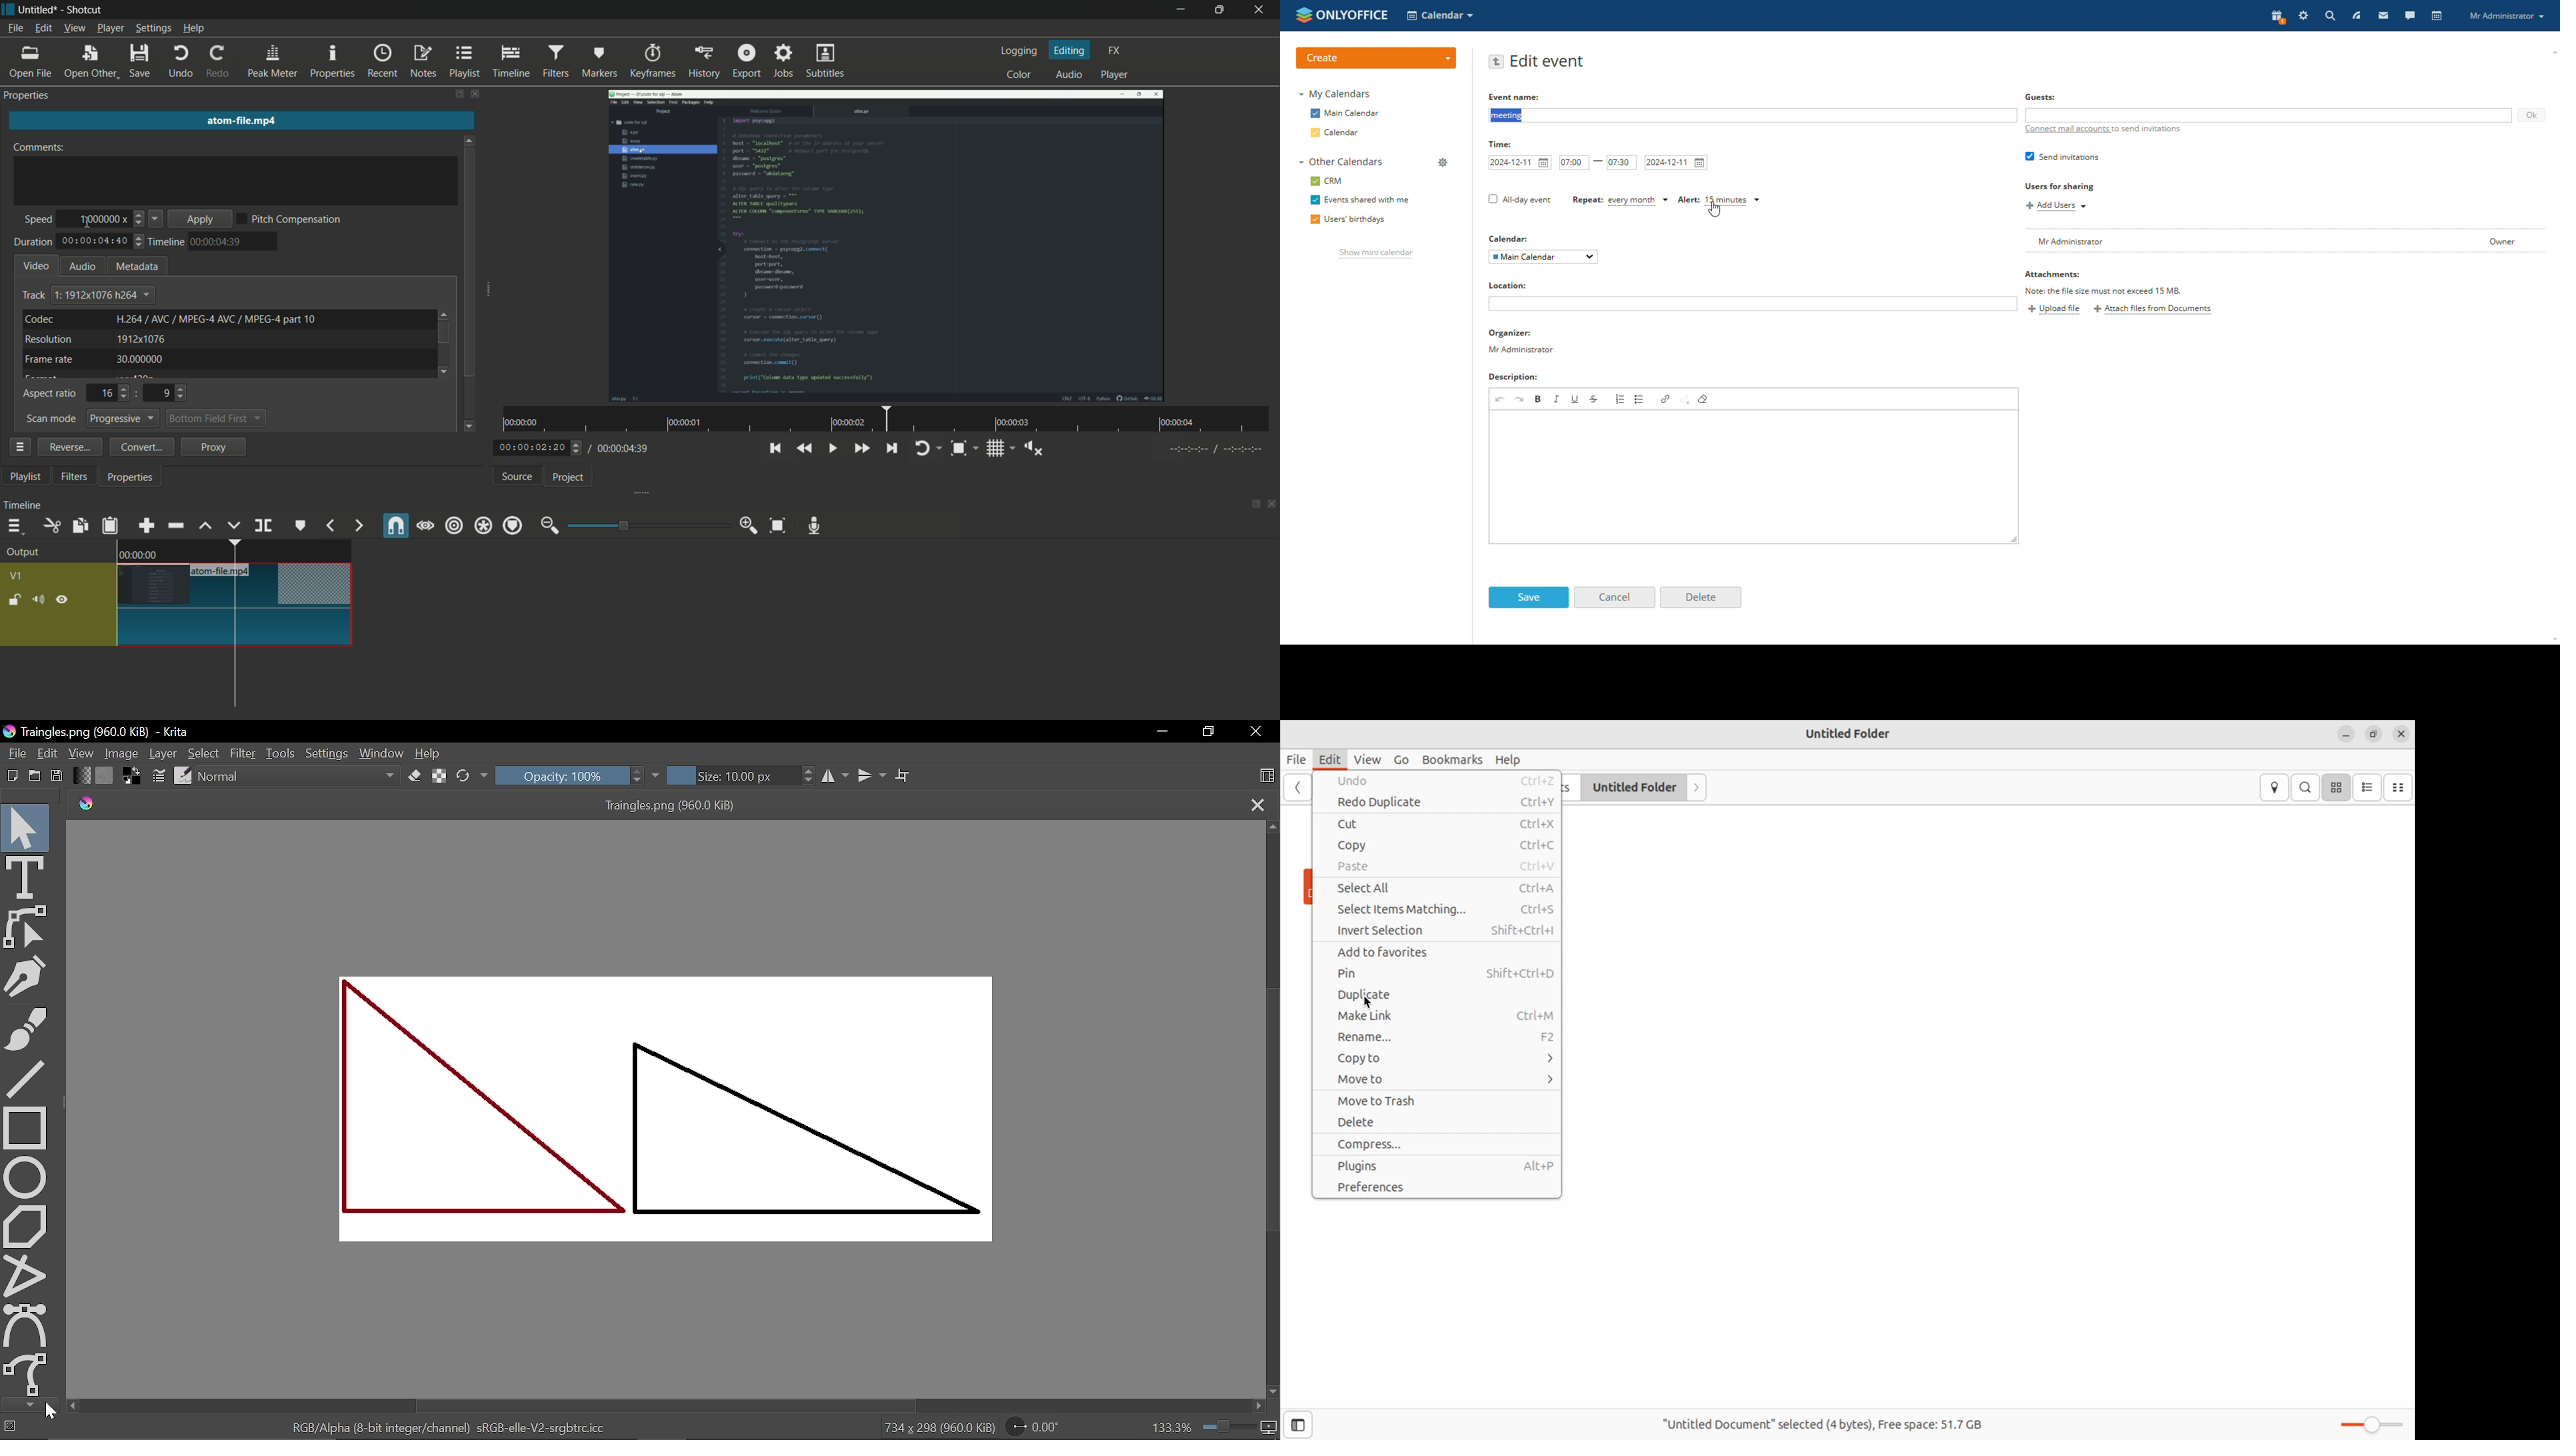 The image size is (2576, 1456). What do you see at coordinates (463, 62) in the screenshot?
I see `playlist` at bounding box center [463, 62].